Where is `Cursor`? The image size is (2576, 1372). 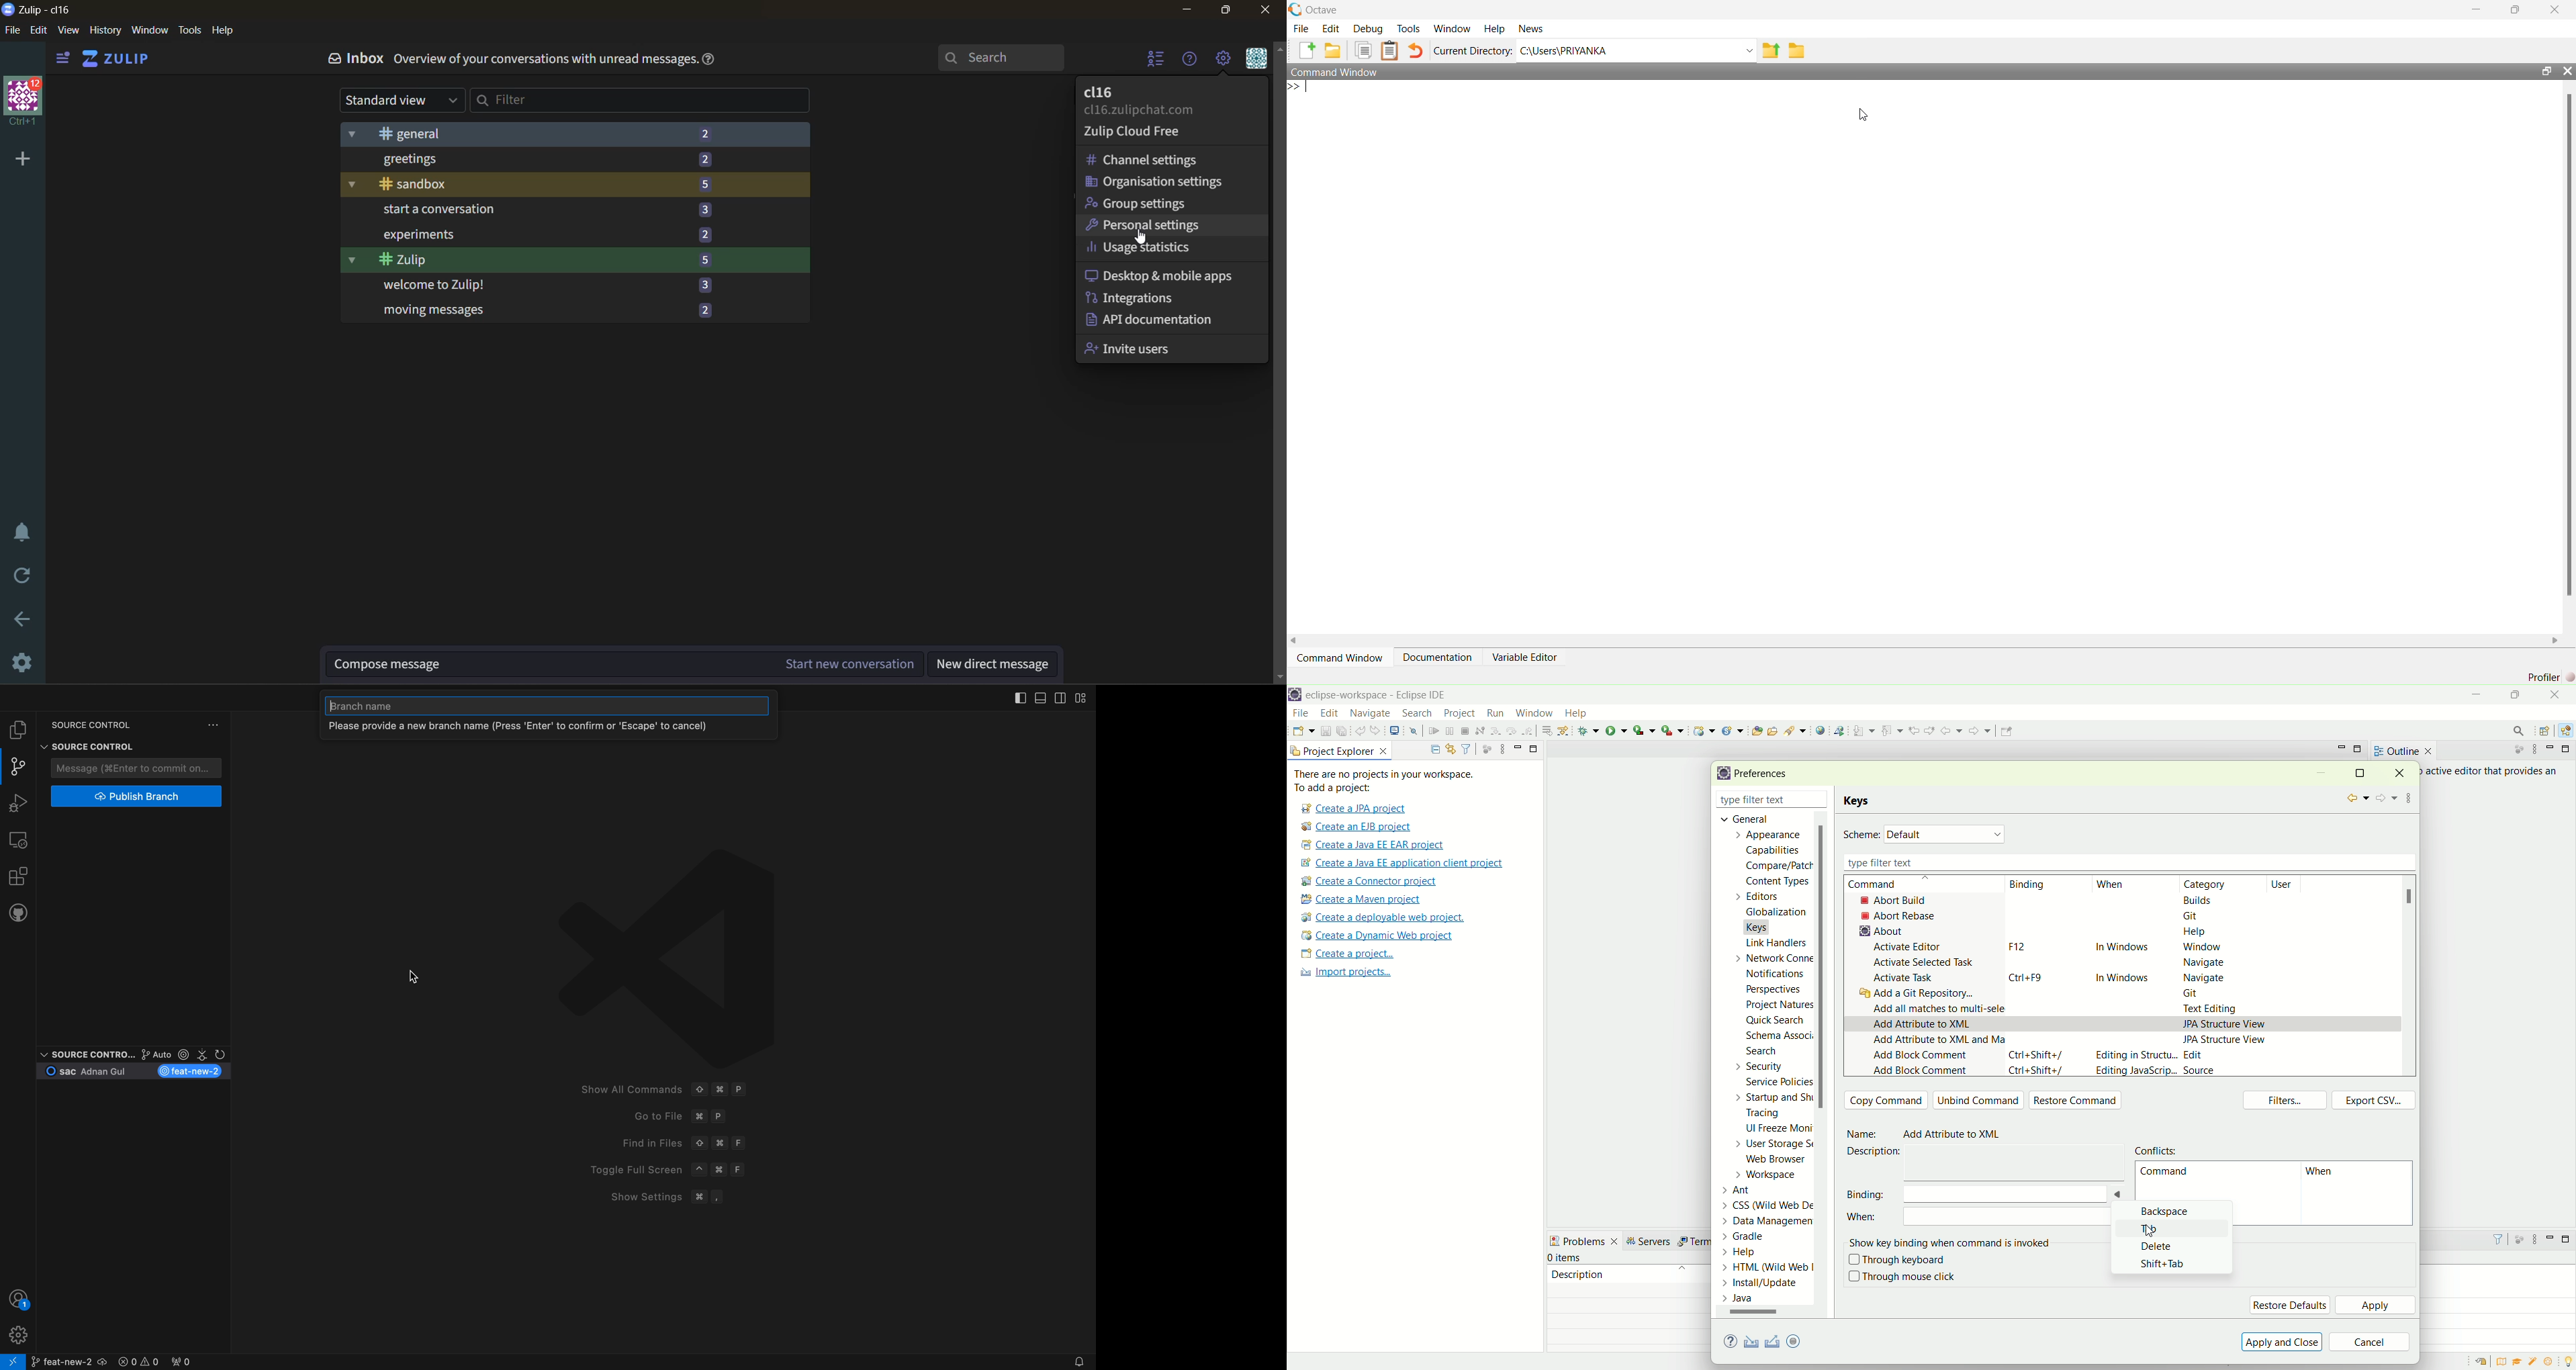 Cursor is located at coordinates (413, 976).